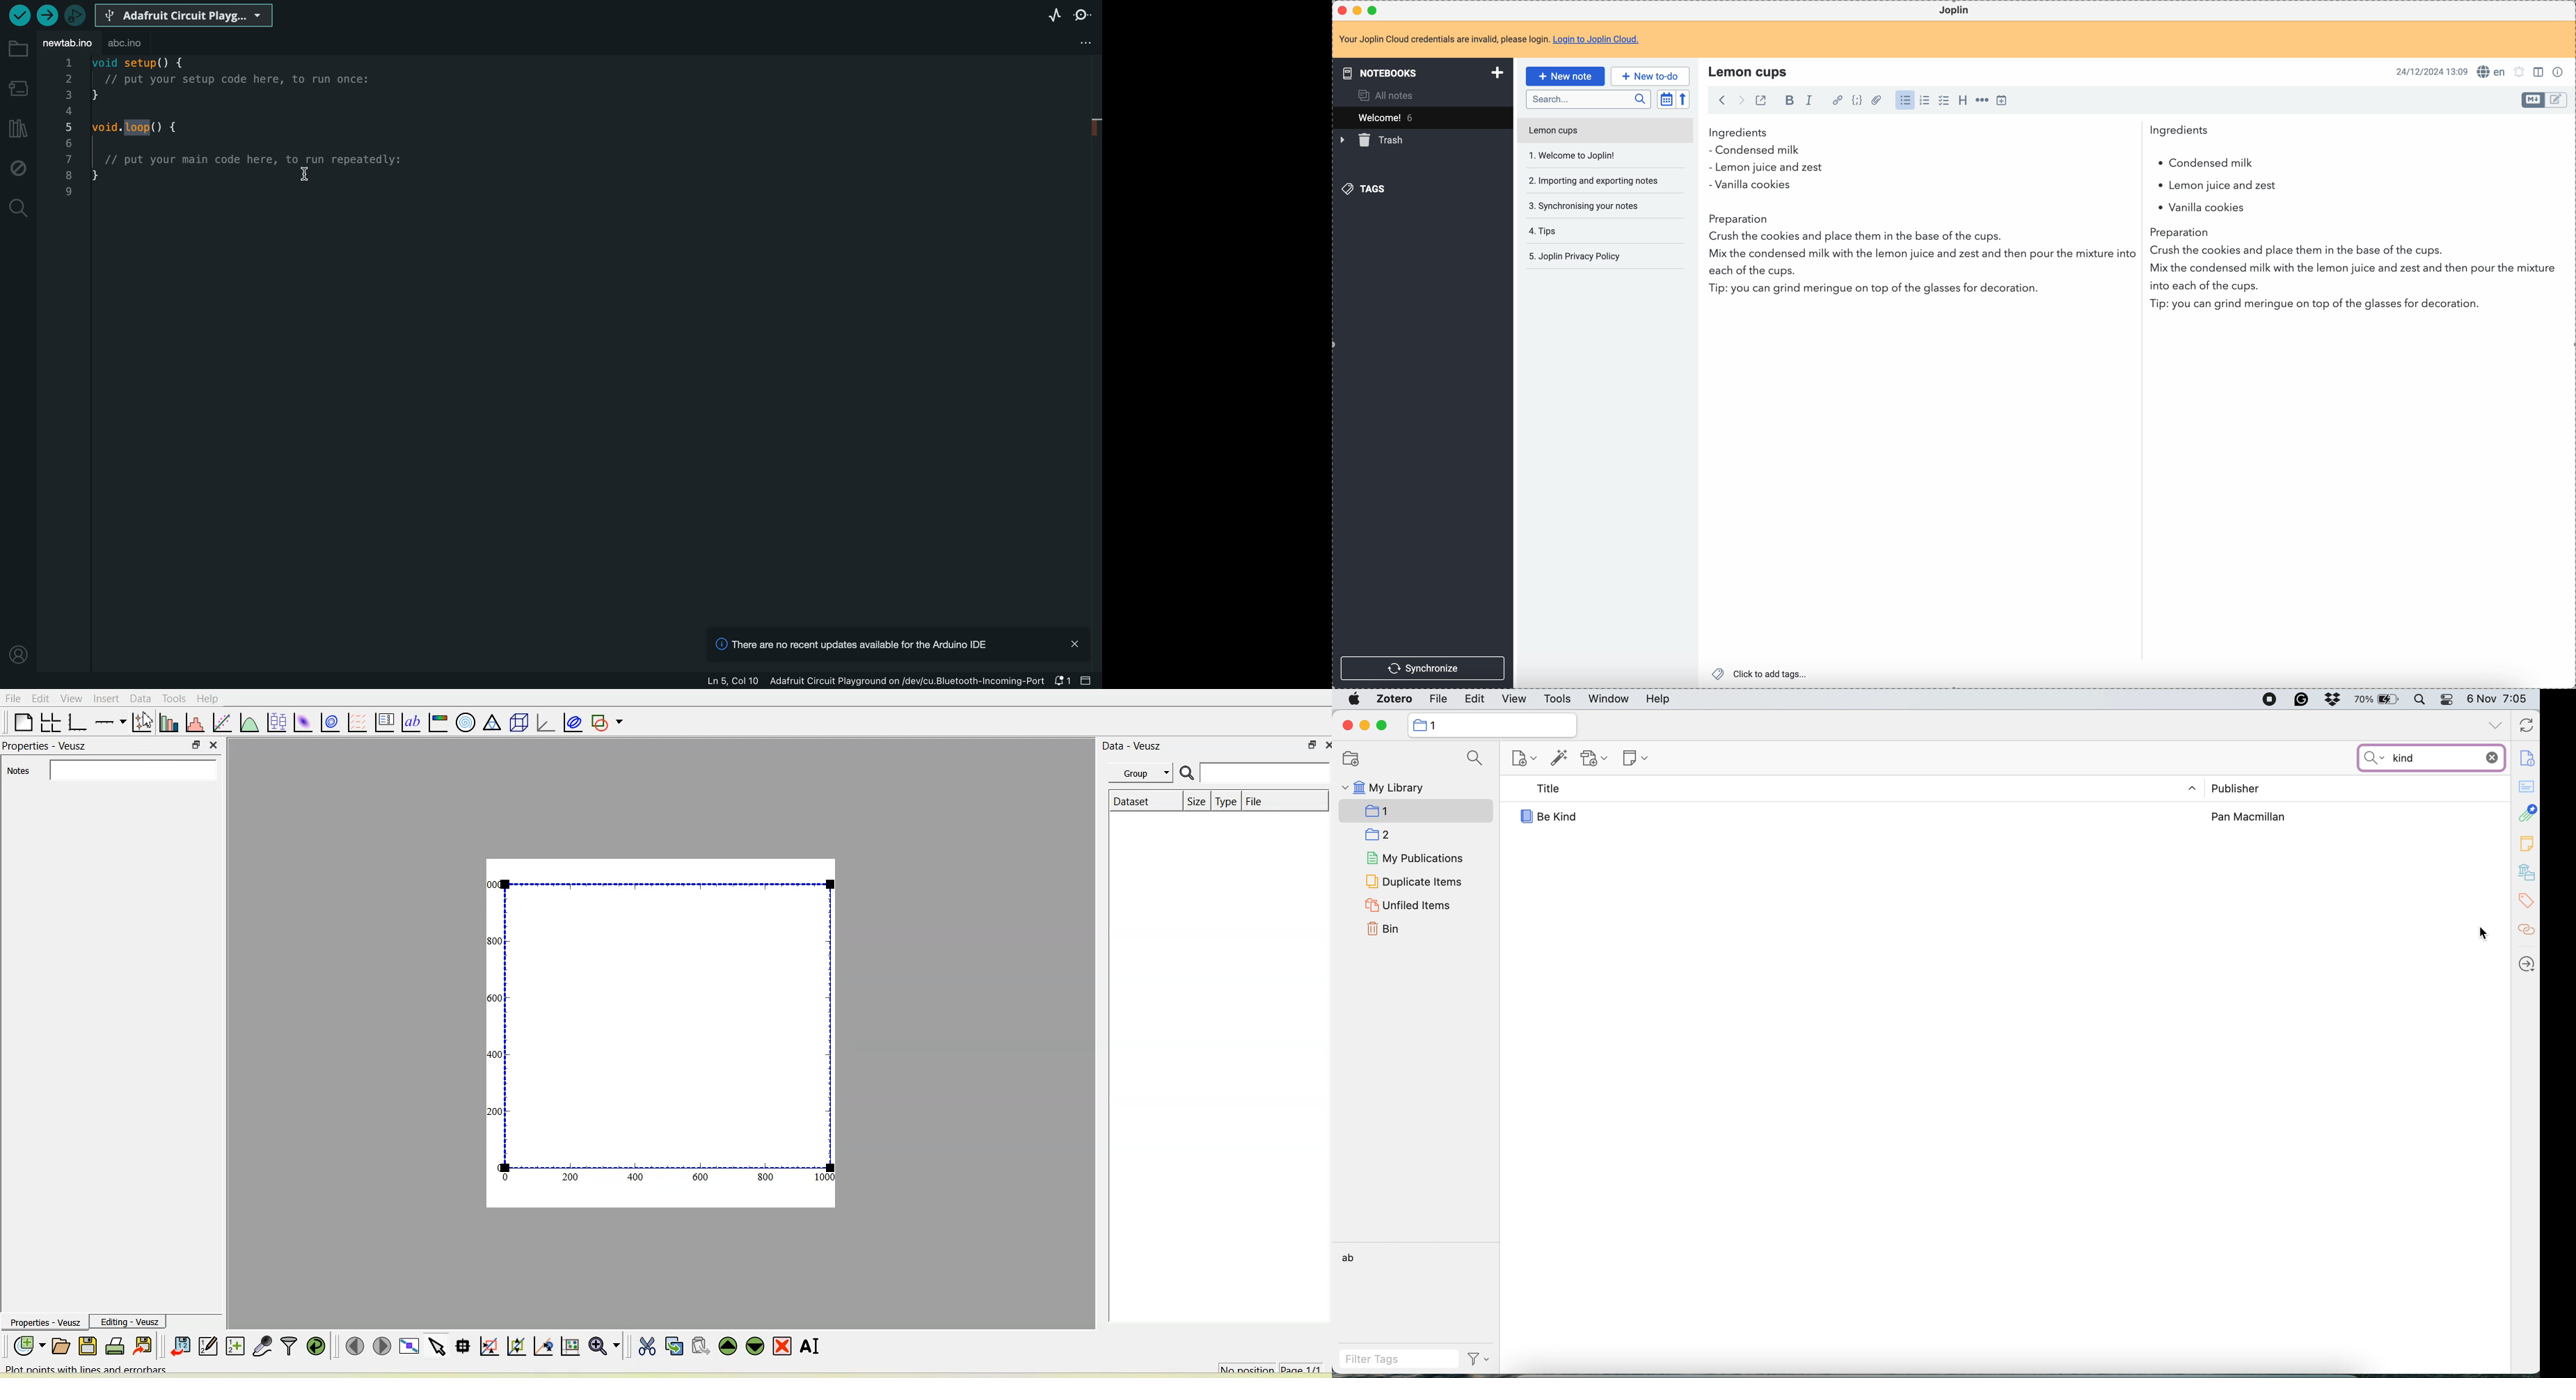 This screenshot has width=2576, height=1400. What do you see at coordinates (1943, 100) in the screenshot?
I see `check list` at bounding box center [1943, 100].